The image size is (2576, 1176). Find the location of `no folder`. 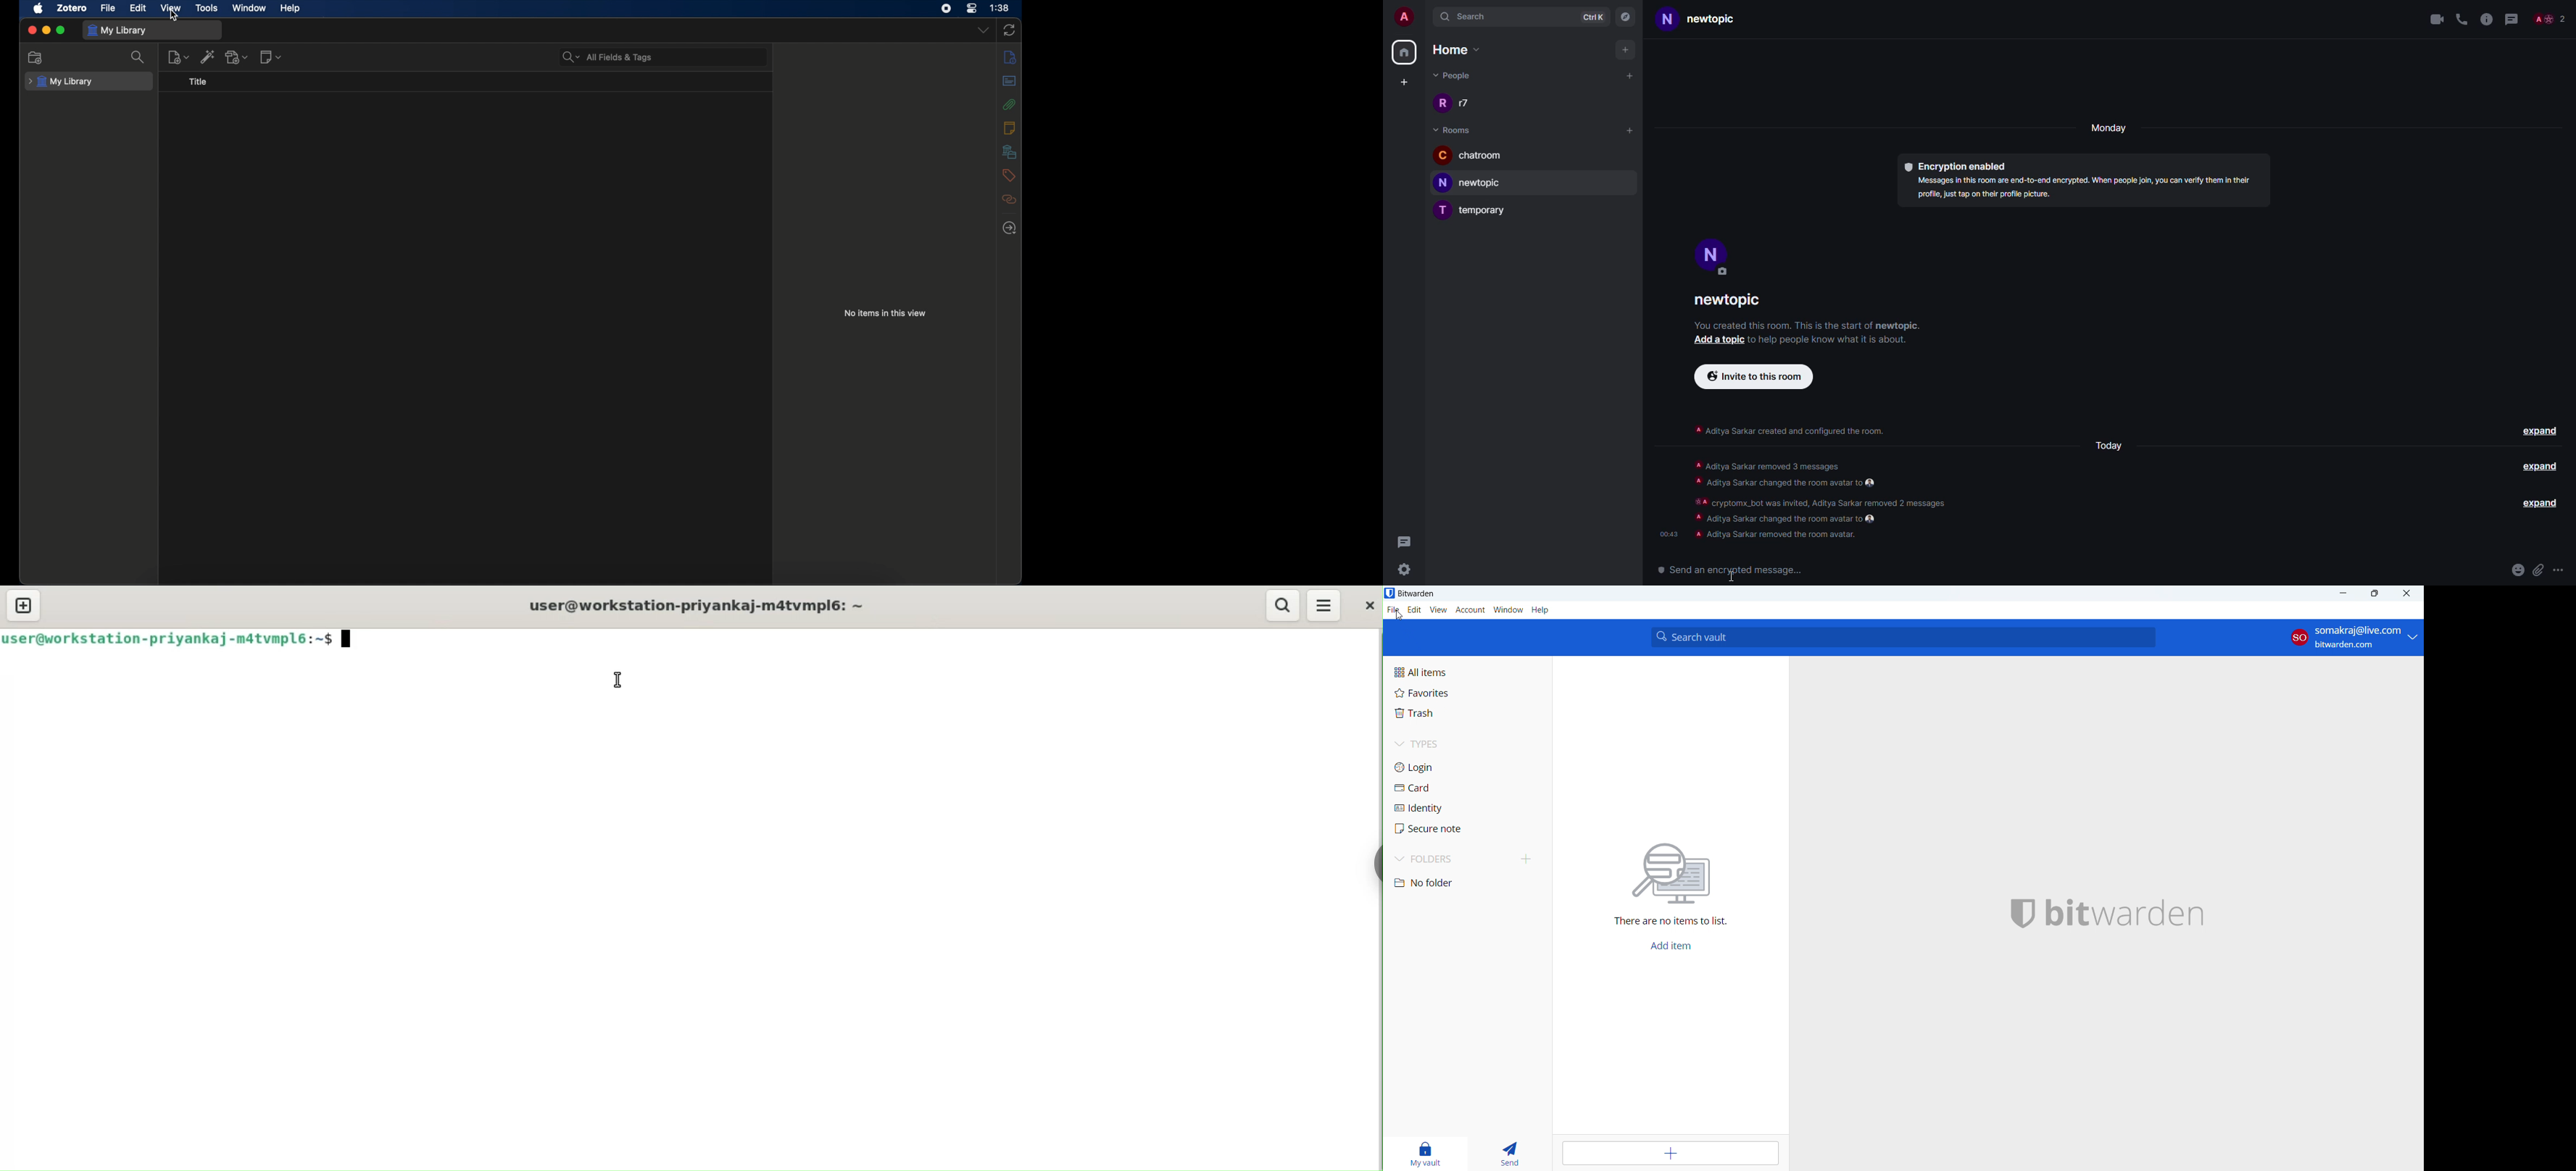

no folder is located at coordinates (1465, 883).